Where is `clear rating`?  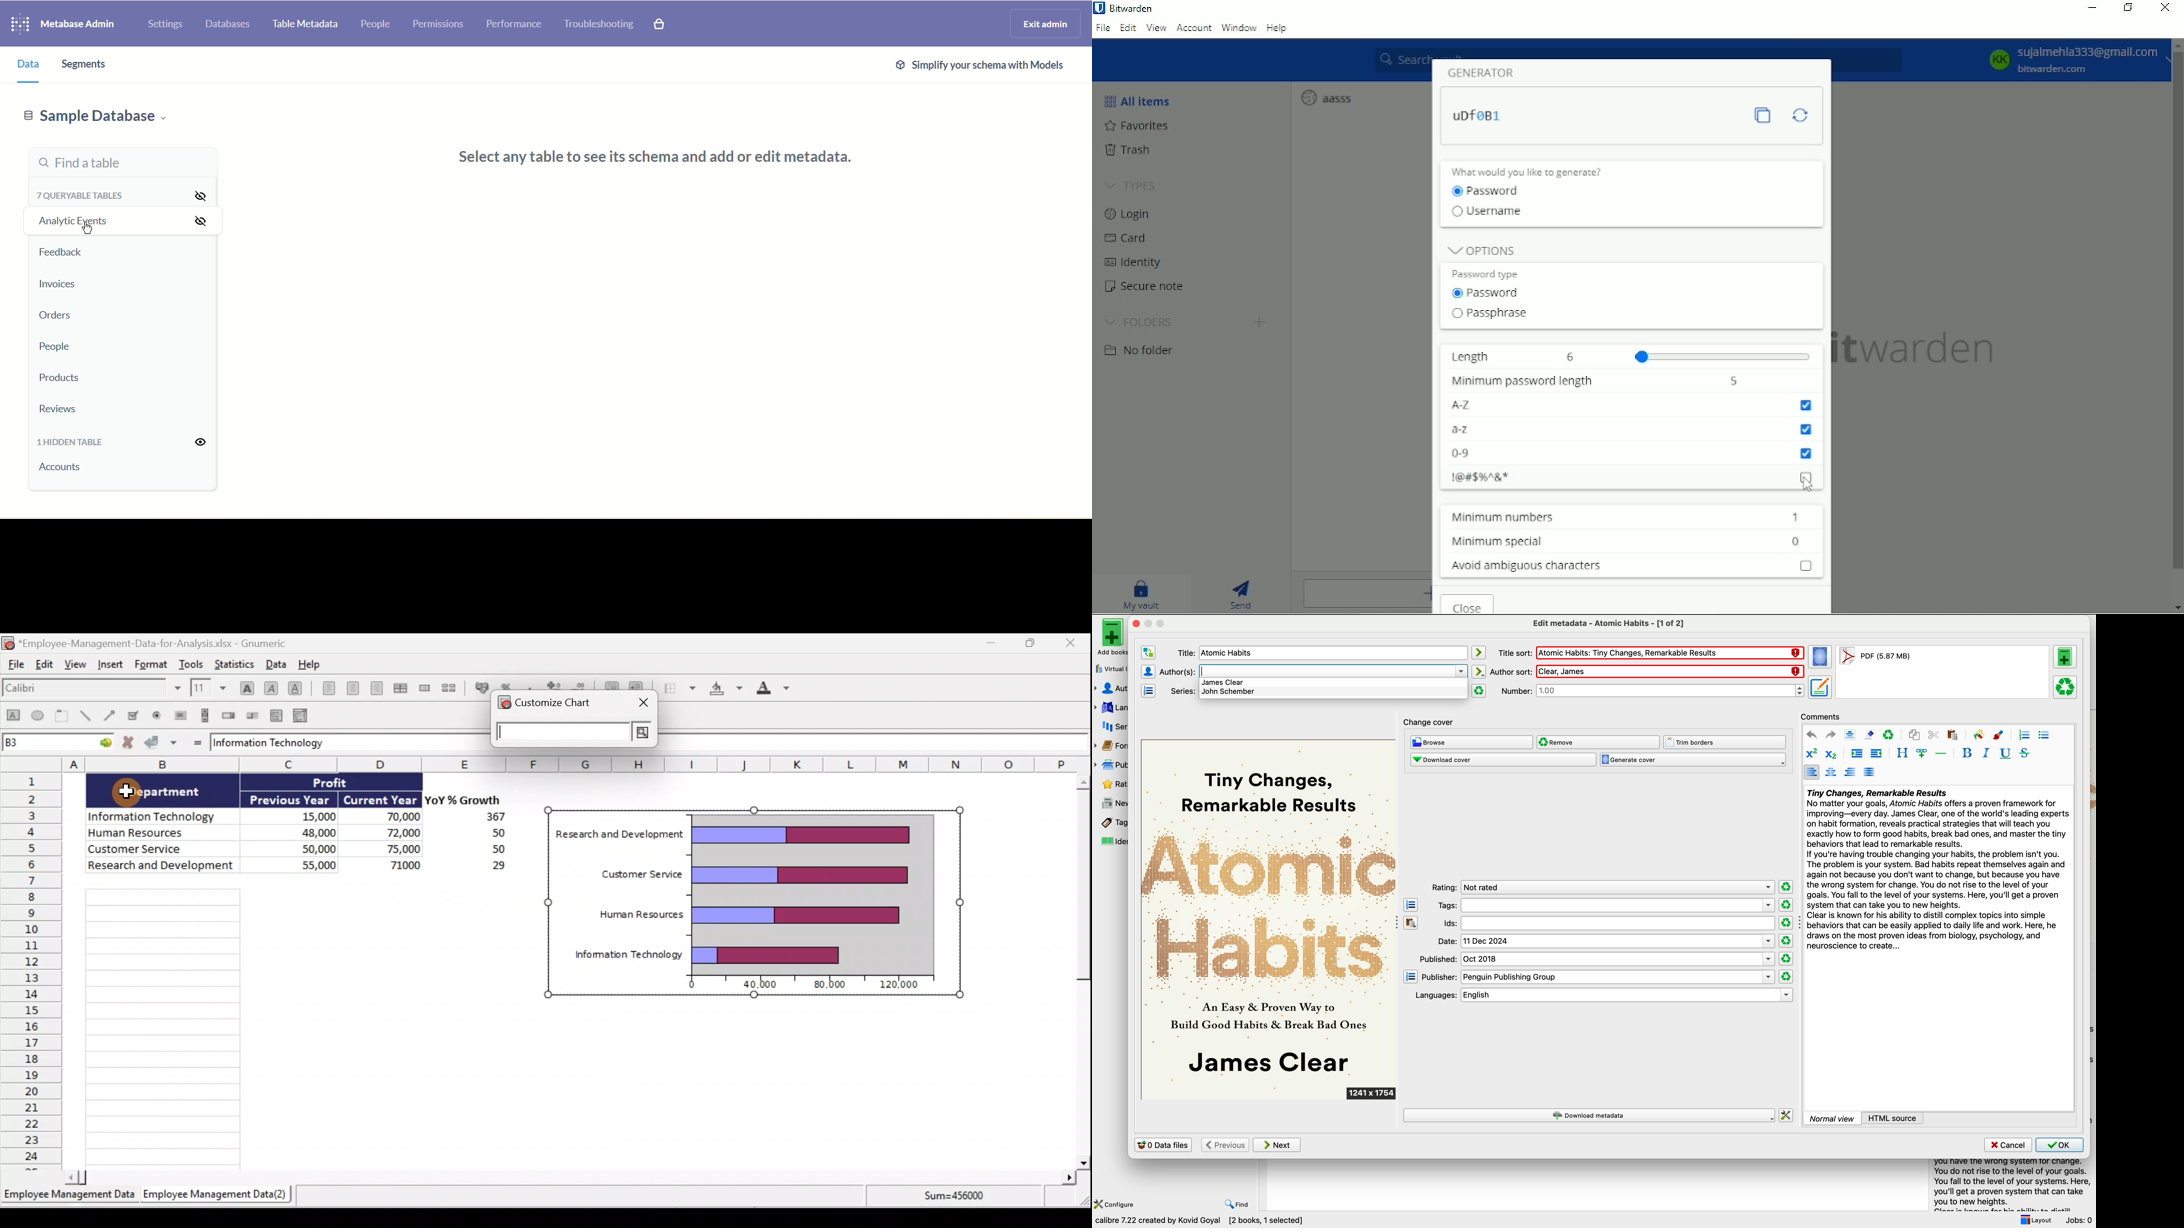
clear rating is located at coordinates (1786, 905).